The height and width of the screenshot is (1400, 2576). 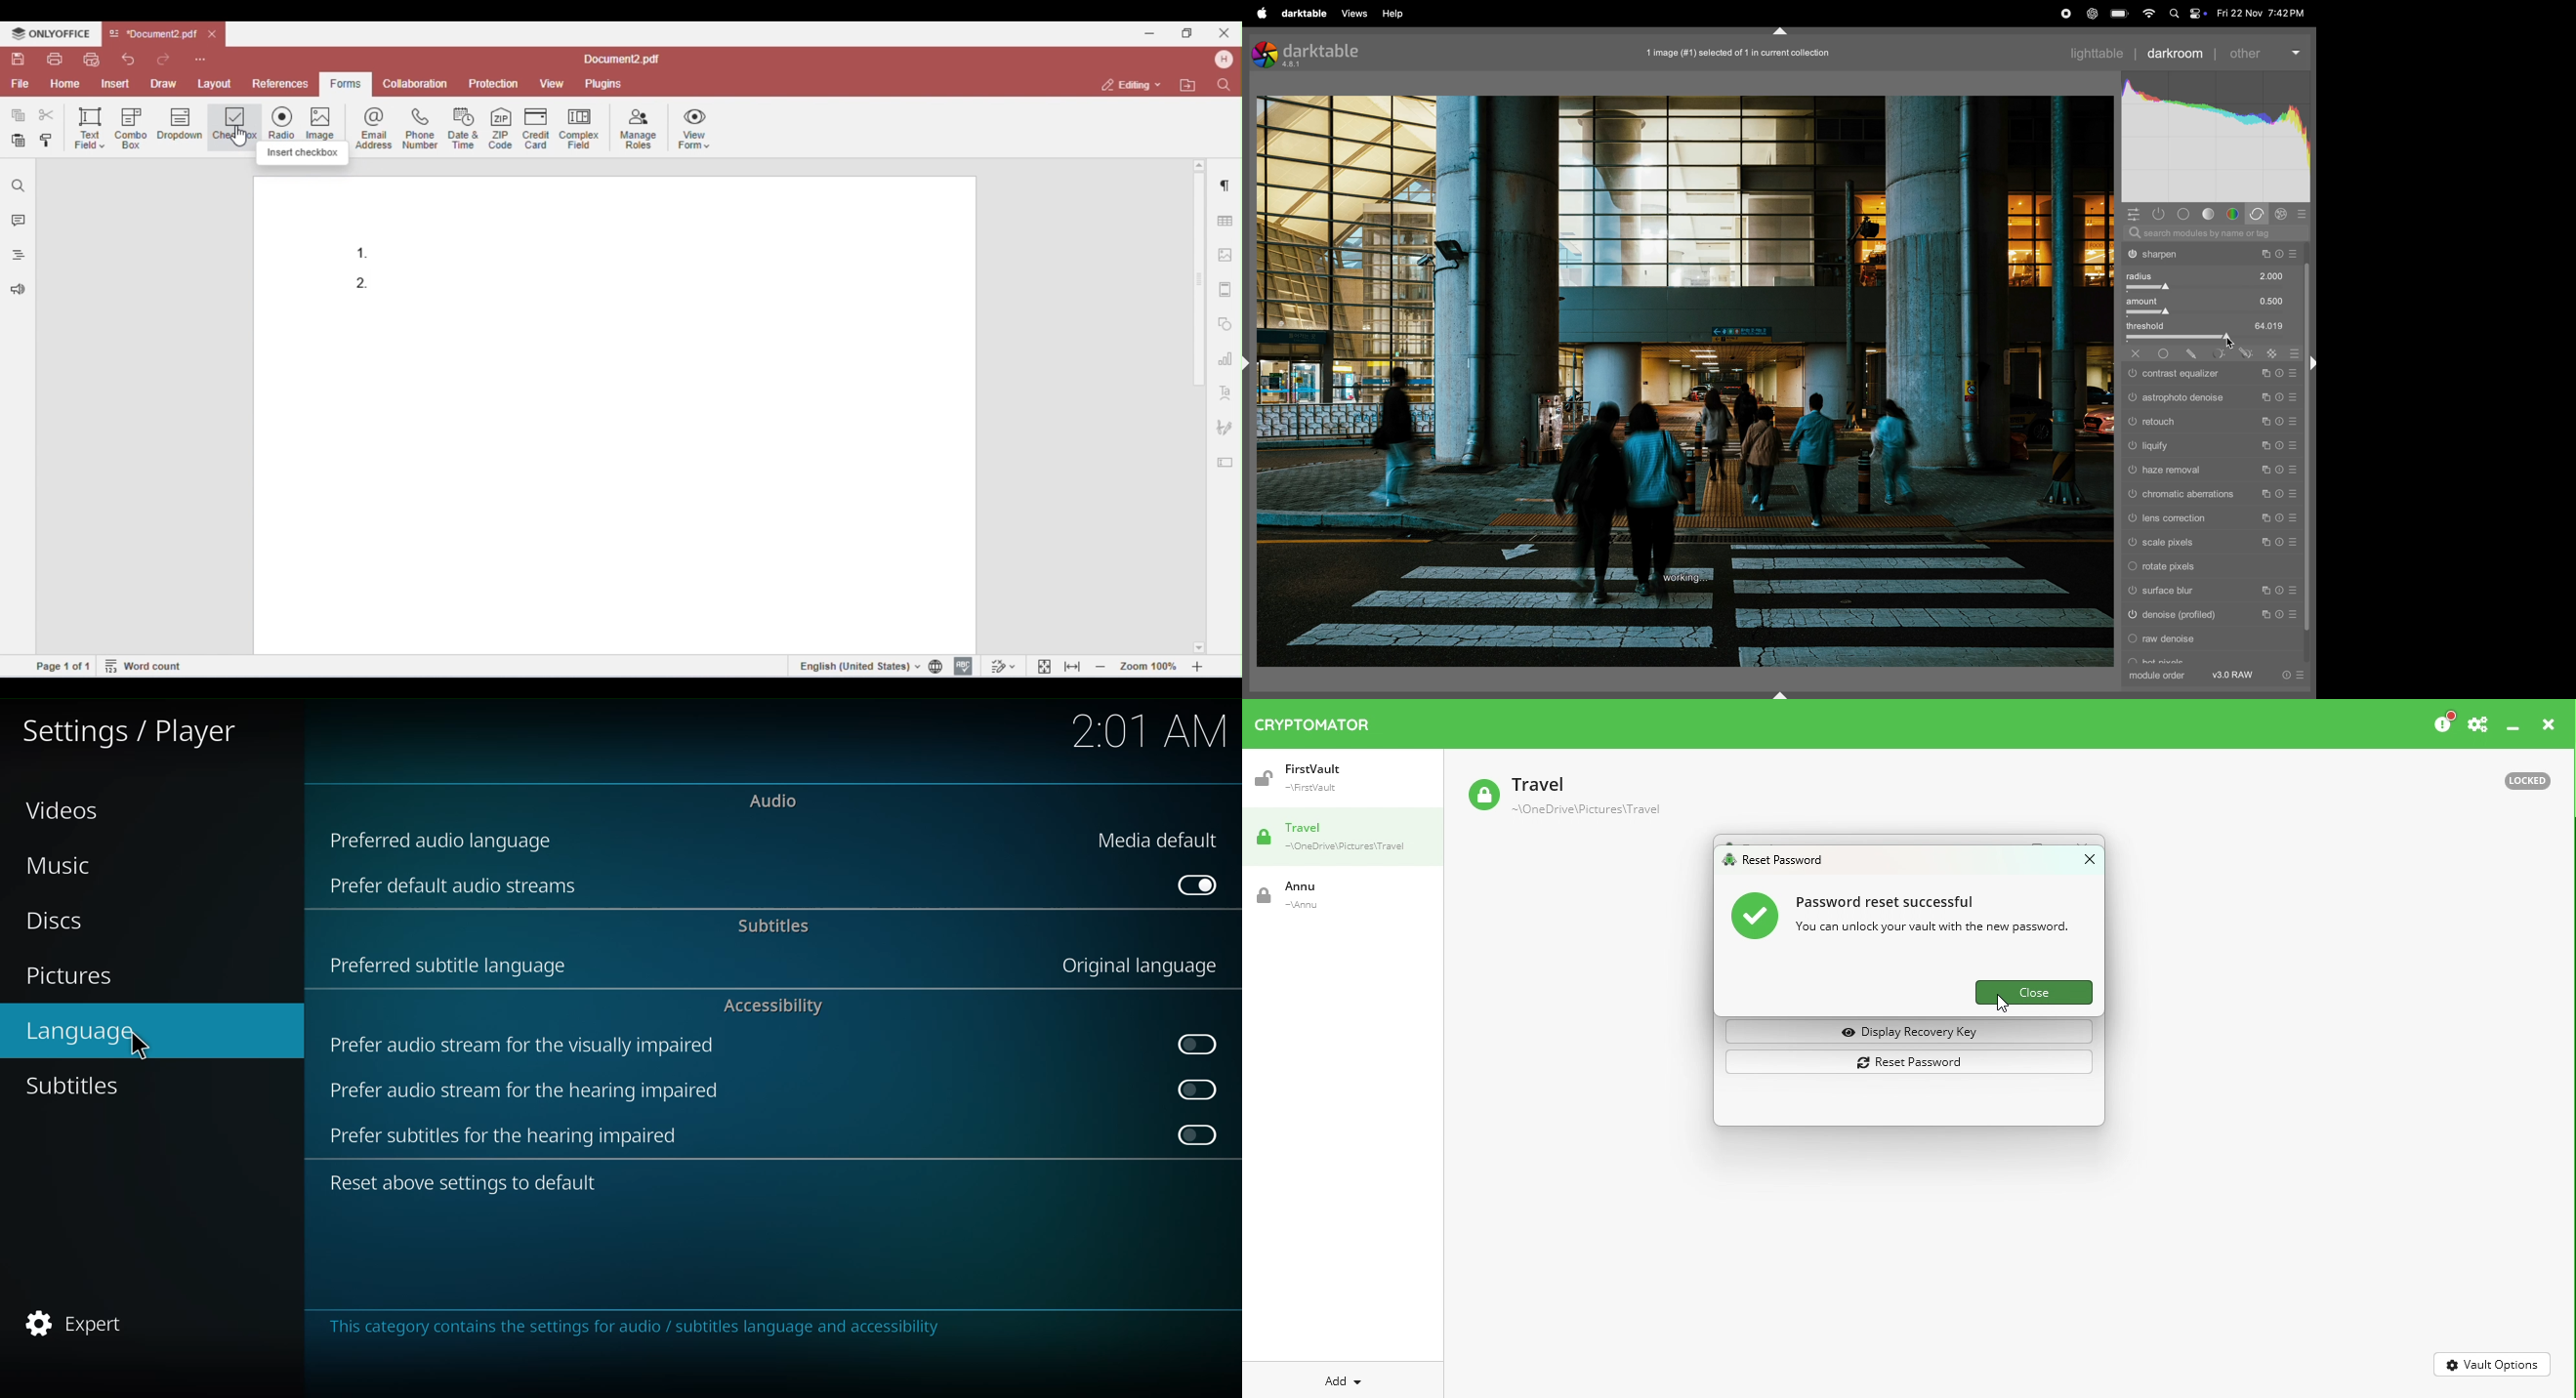 I want to click on record, so click(x=2031, y=14).